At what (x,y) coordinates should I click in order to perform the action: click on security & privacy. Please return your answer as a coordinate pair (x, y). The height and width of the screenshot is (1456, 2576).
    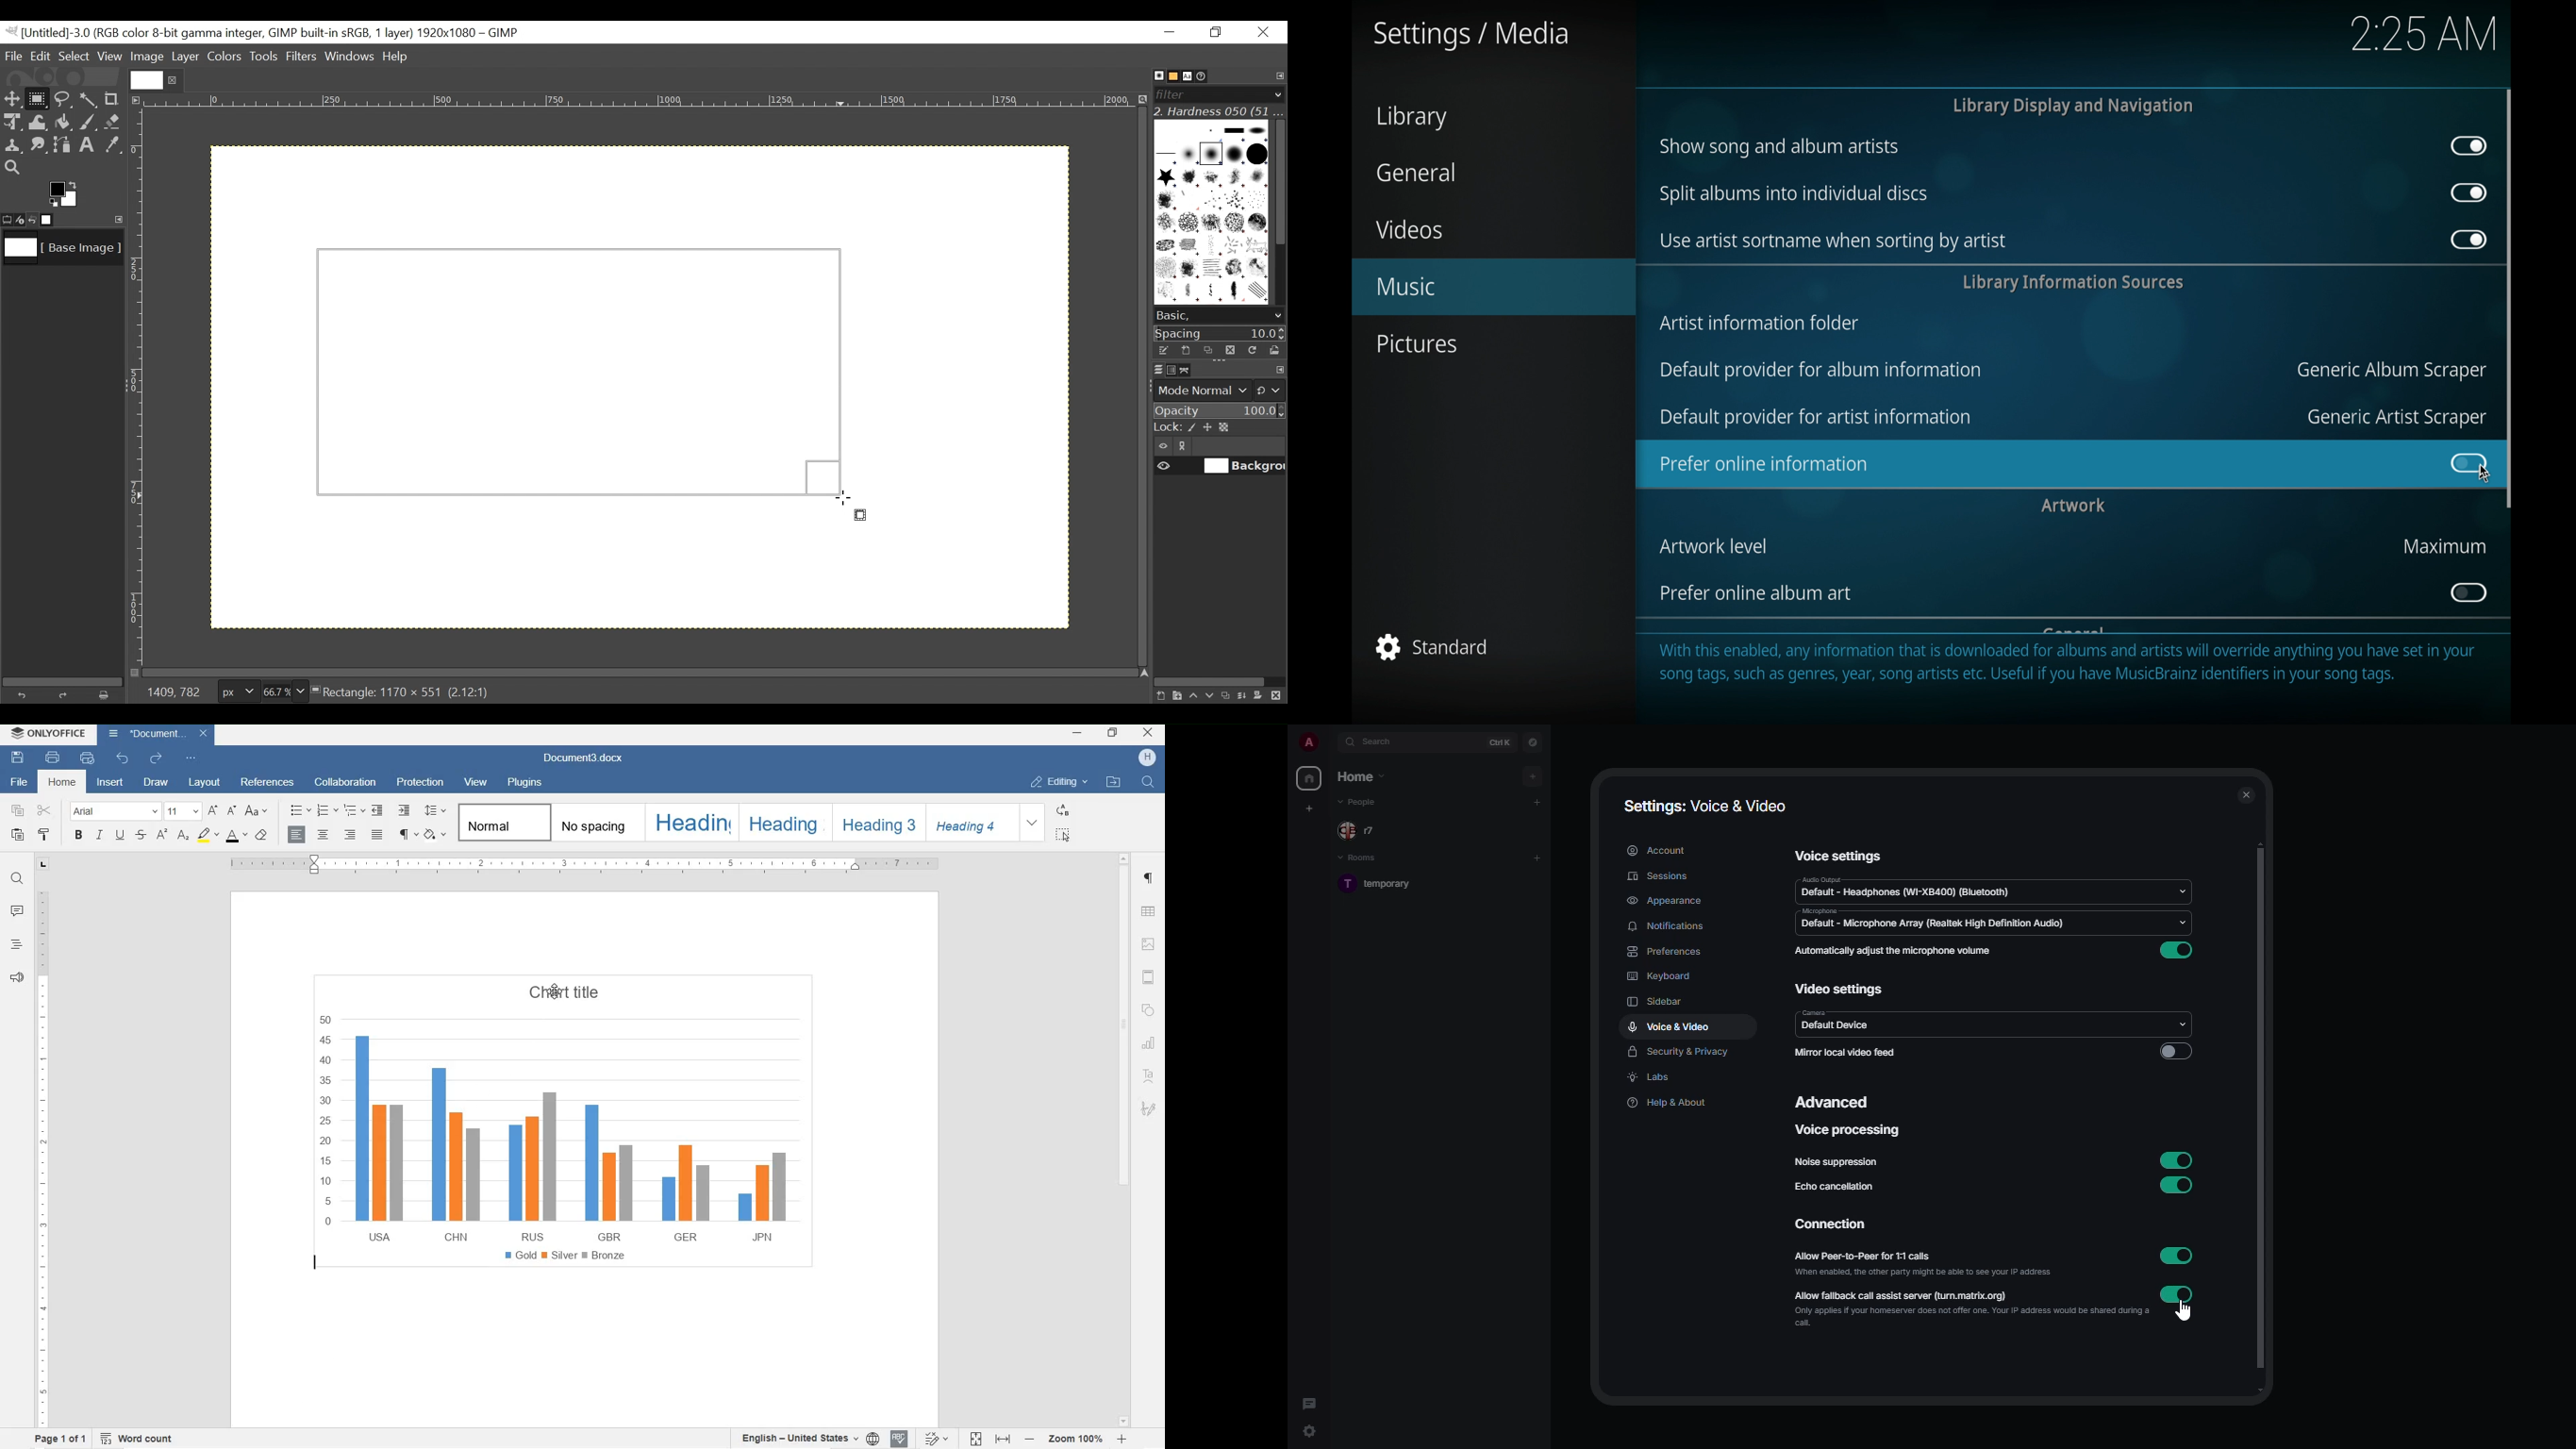
    Looking at the image, I should click on (1680, 1053).